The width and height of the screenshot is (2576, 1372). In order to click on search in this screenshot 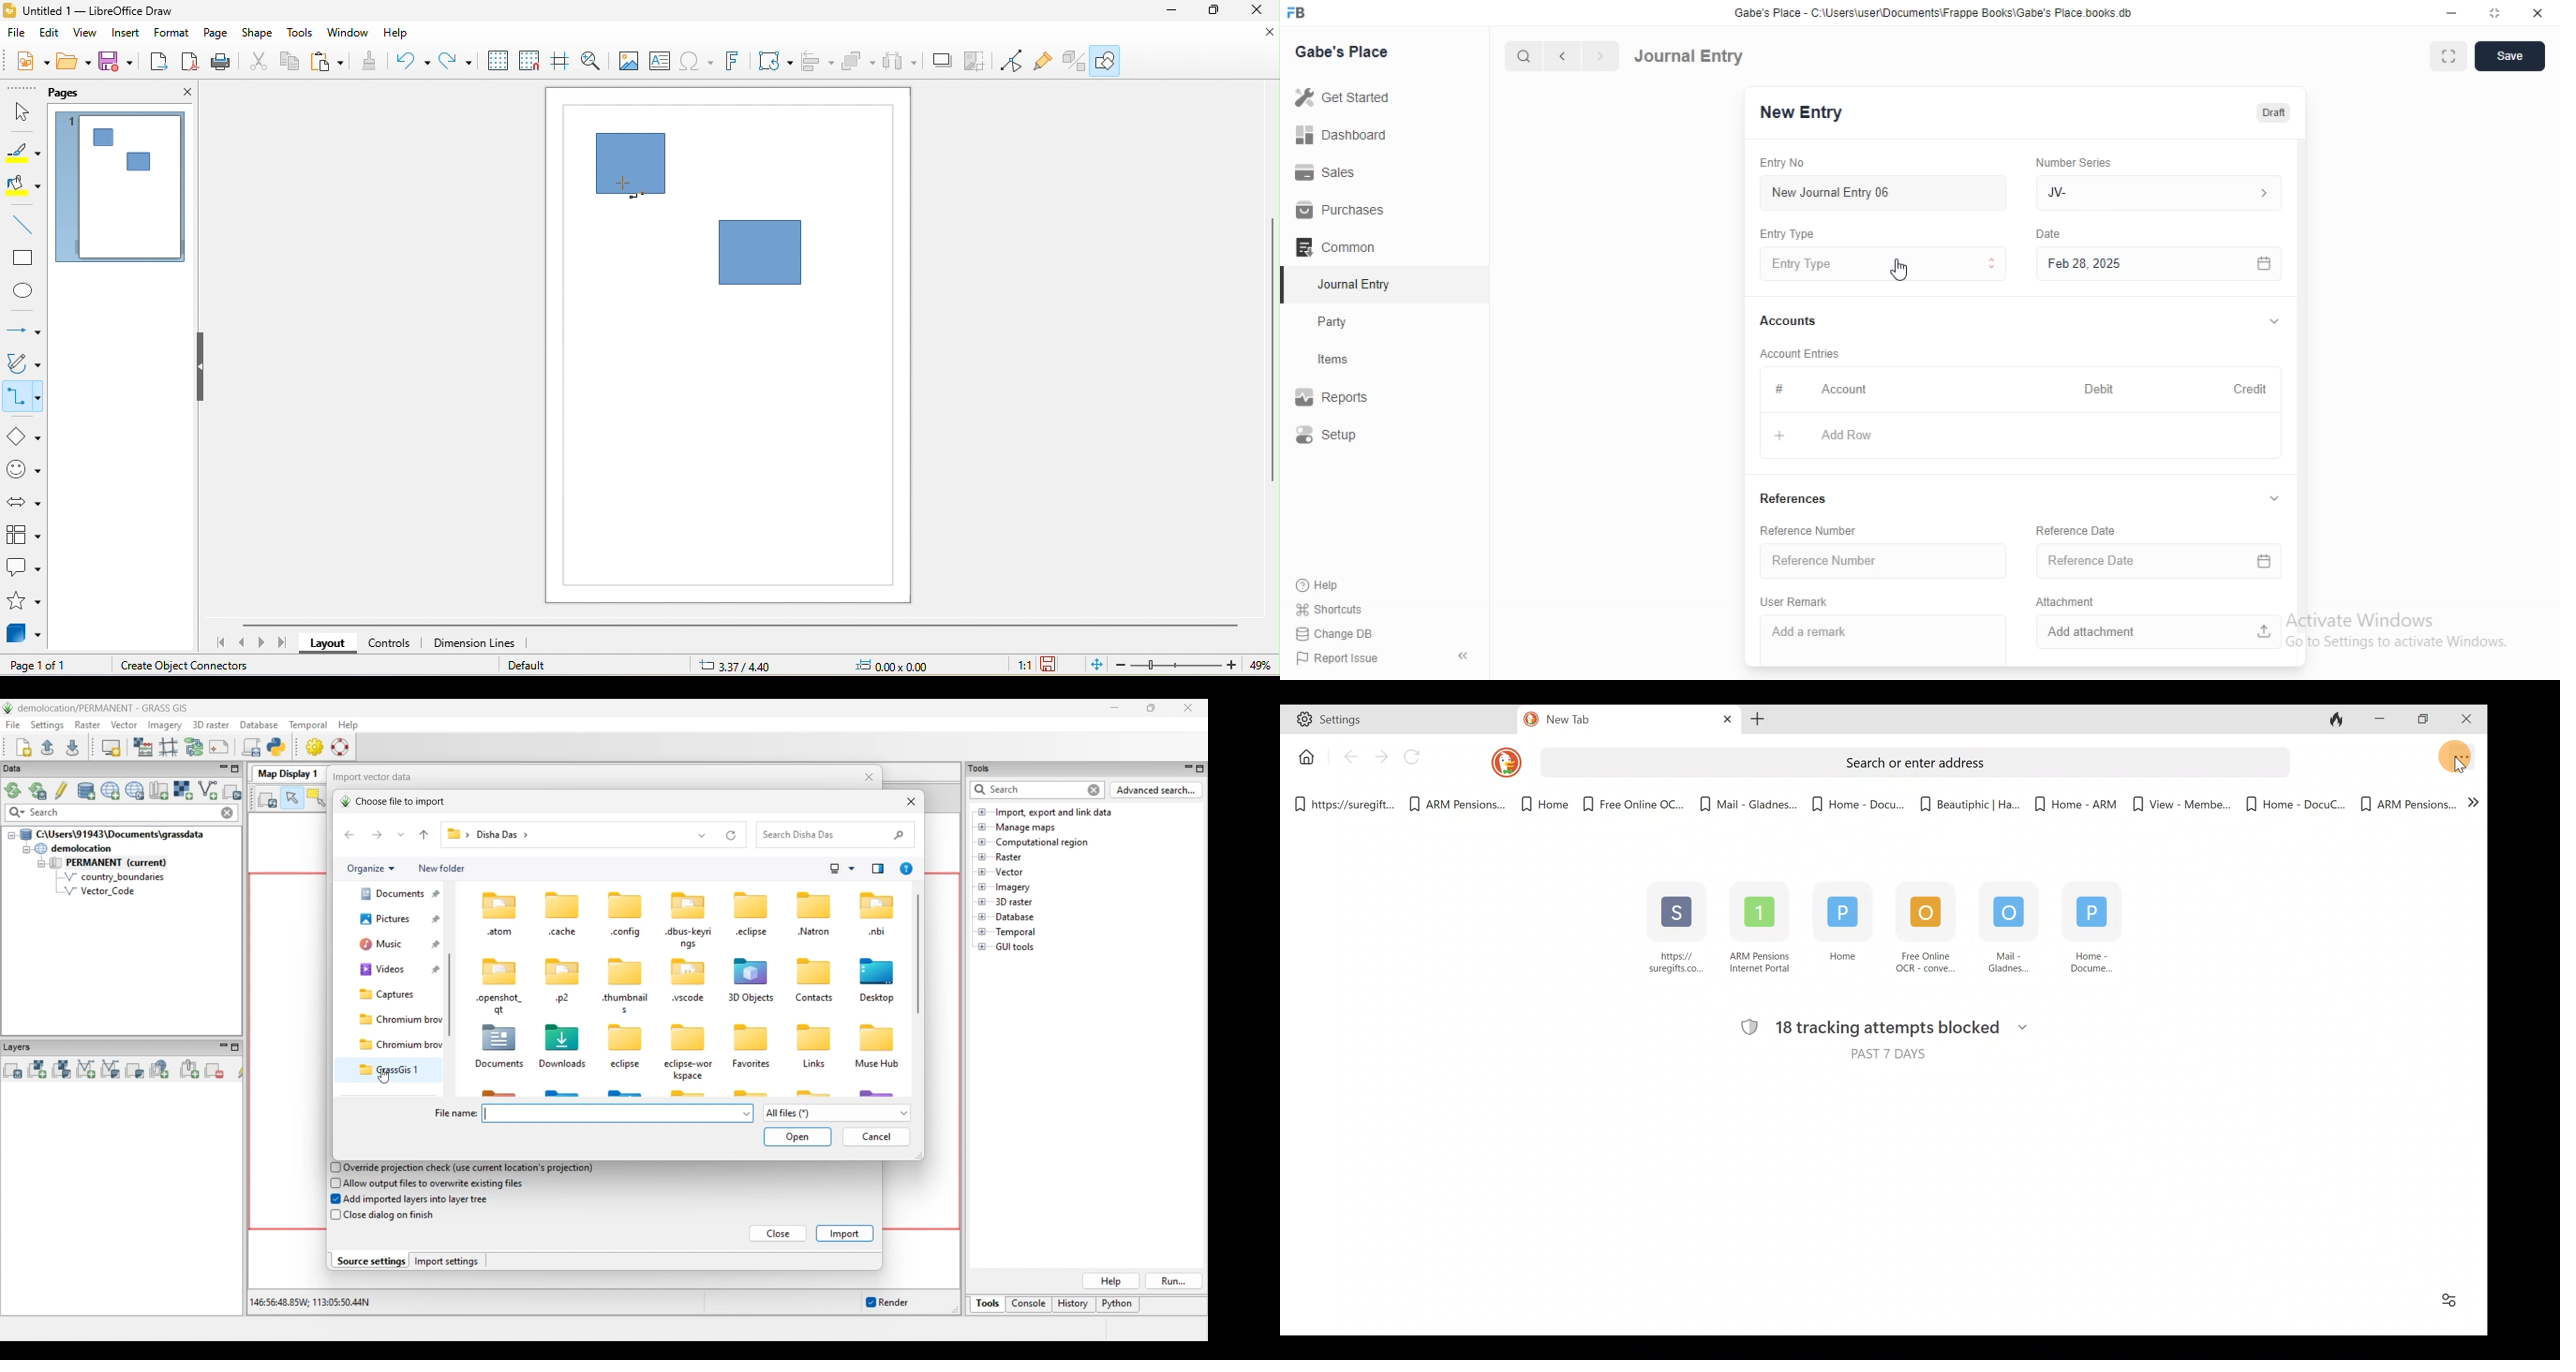, I will do `click(1525, 56)`.